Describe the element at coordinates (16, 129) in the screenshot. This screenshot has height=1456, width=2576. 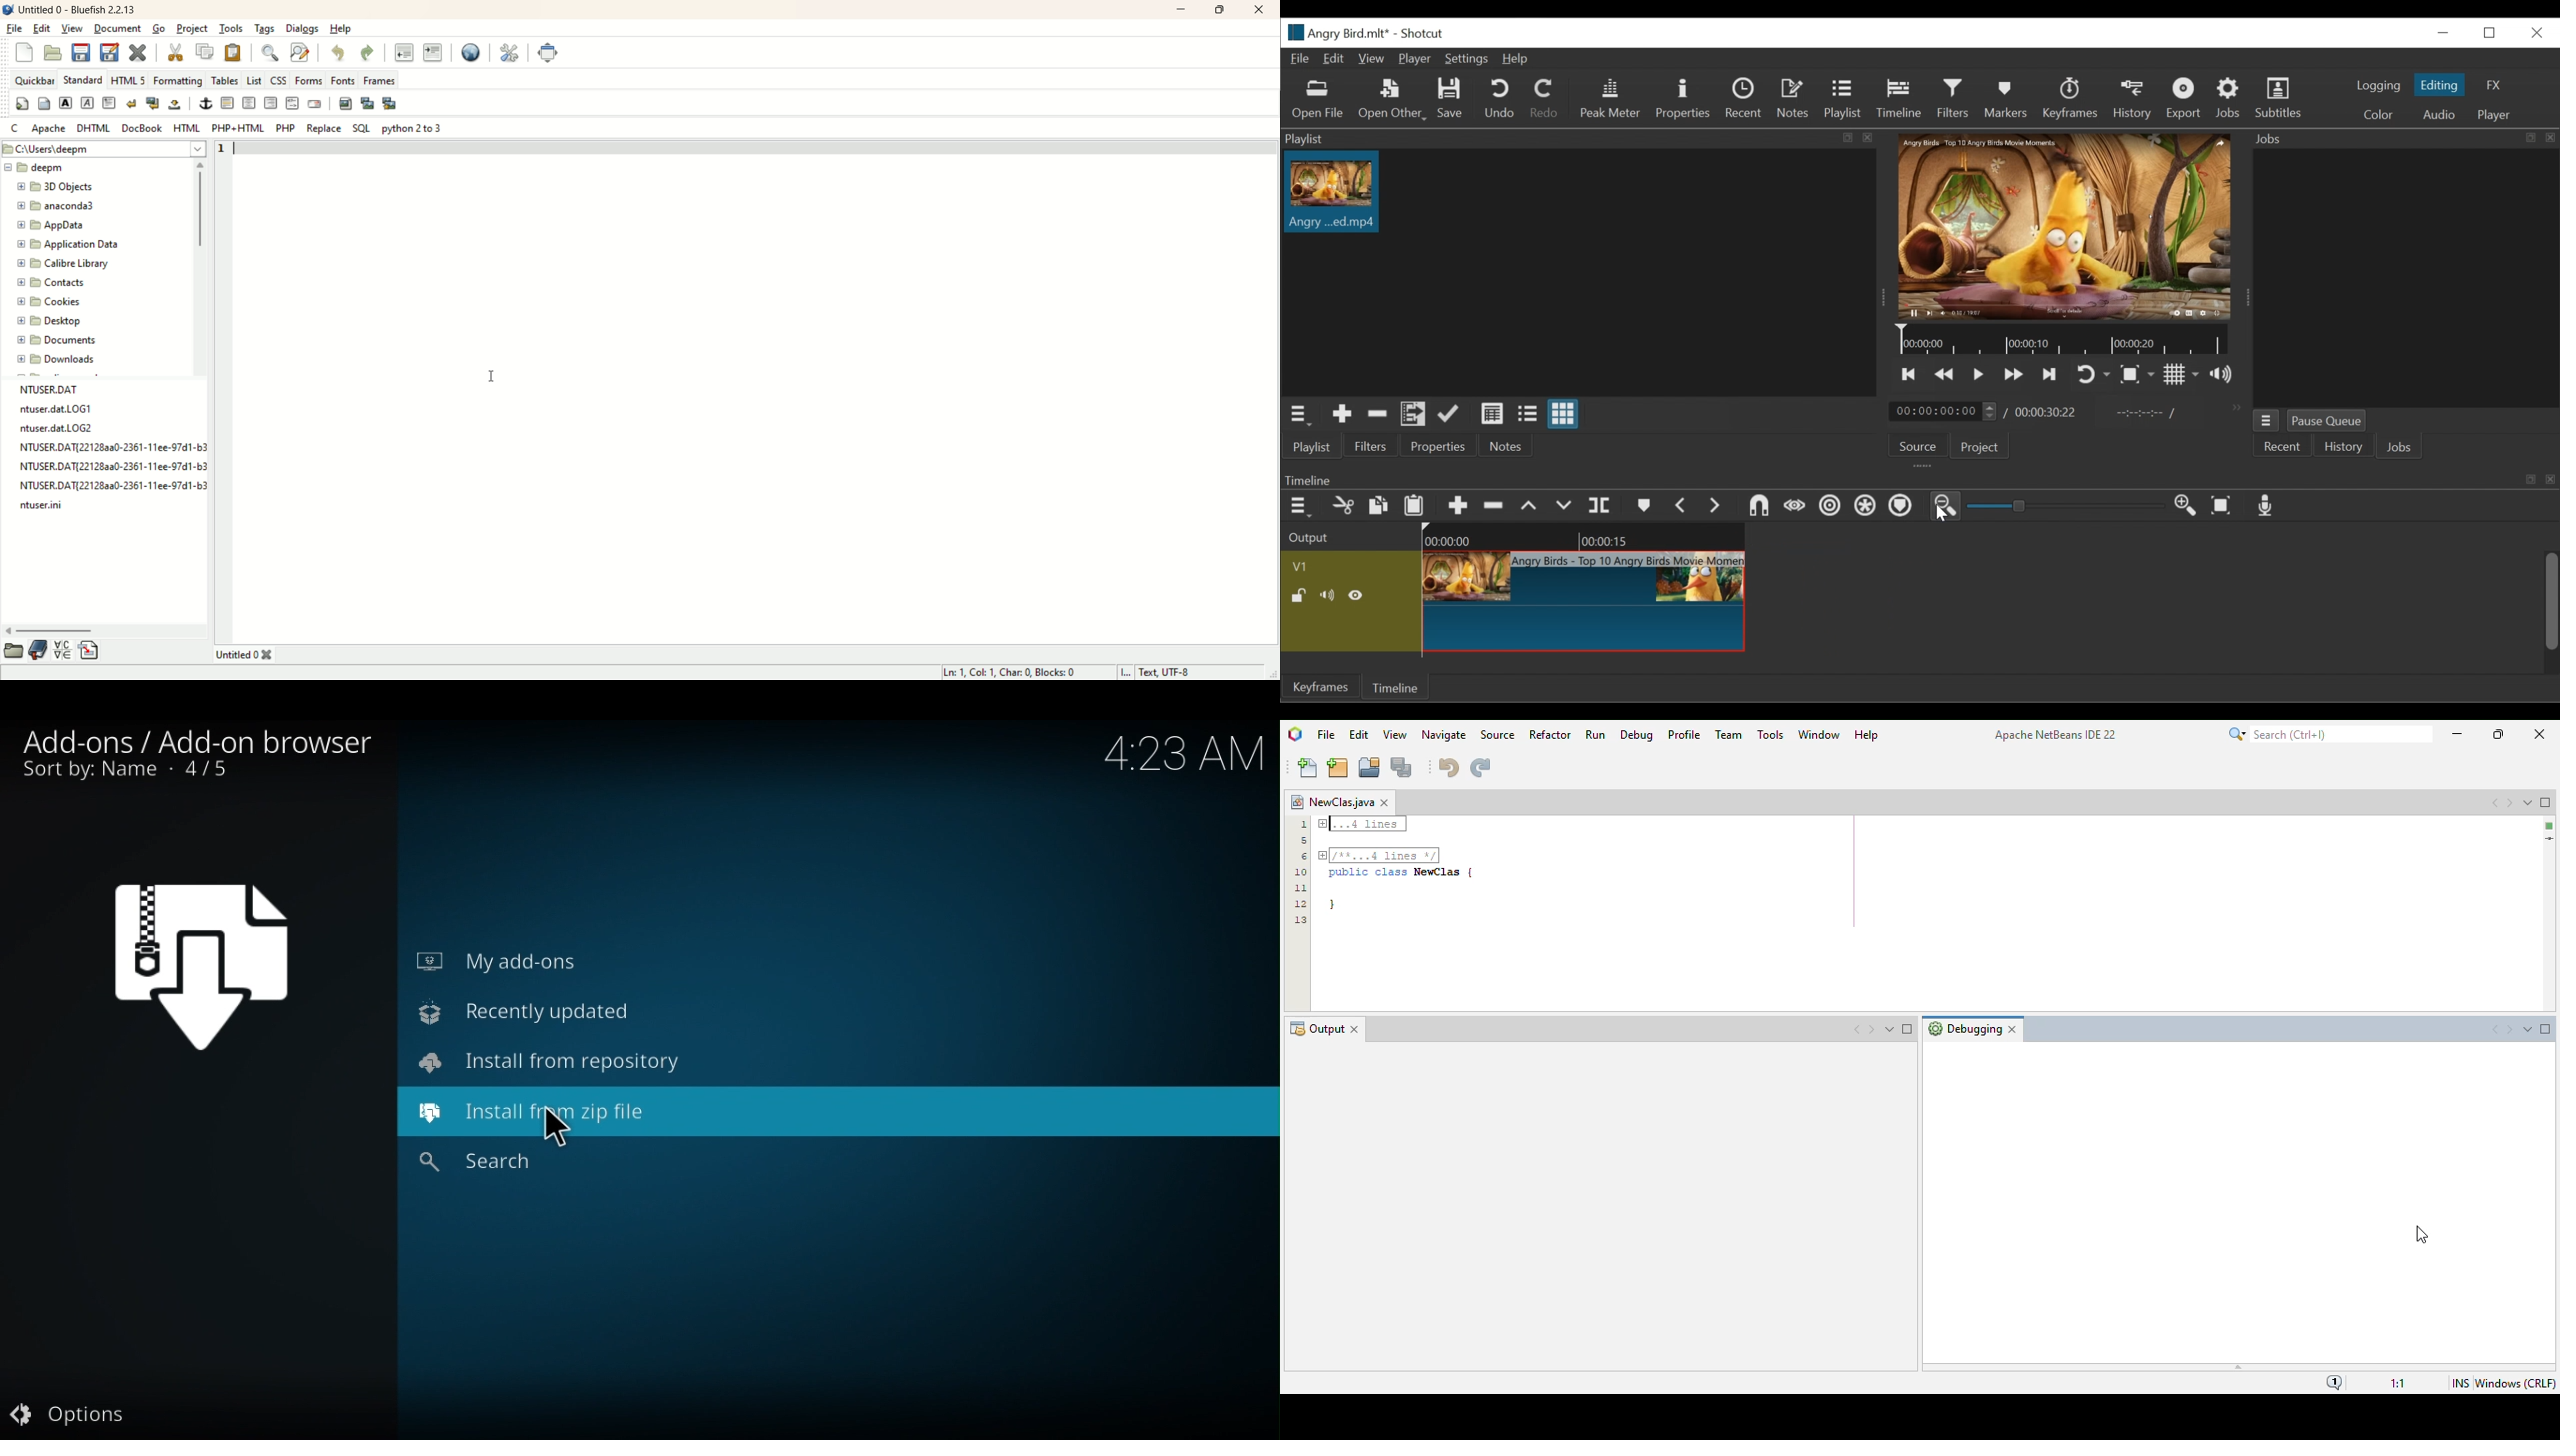
I see `C` at that location.